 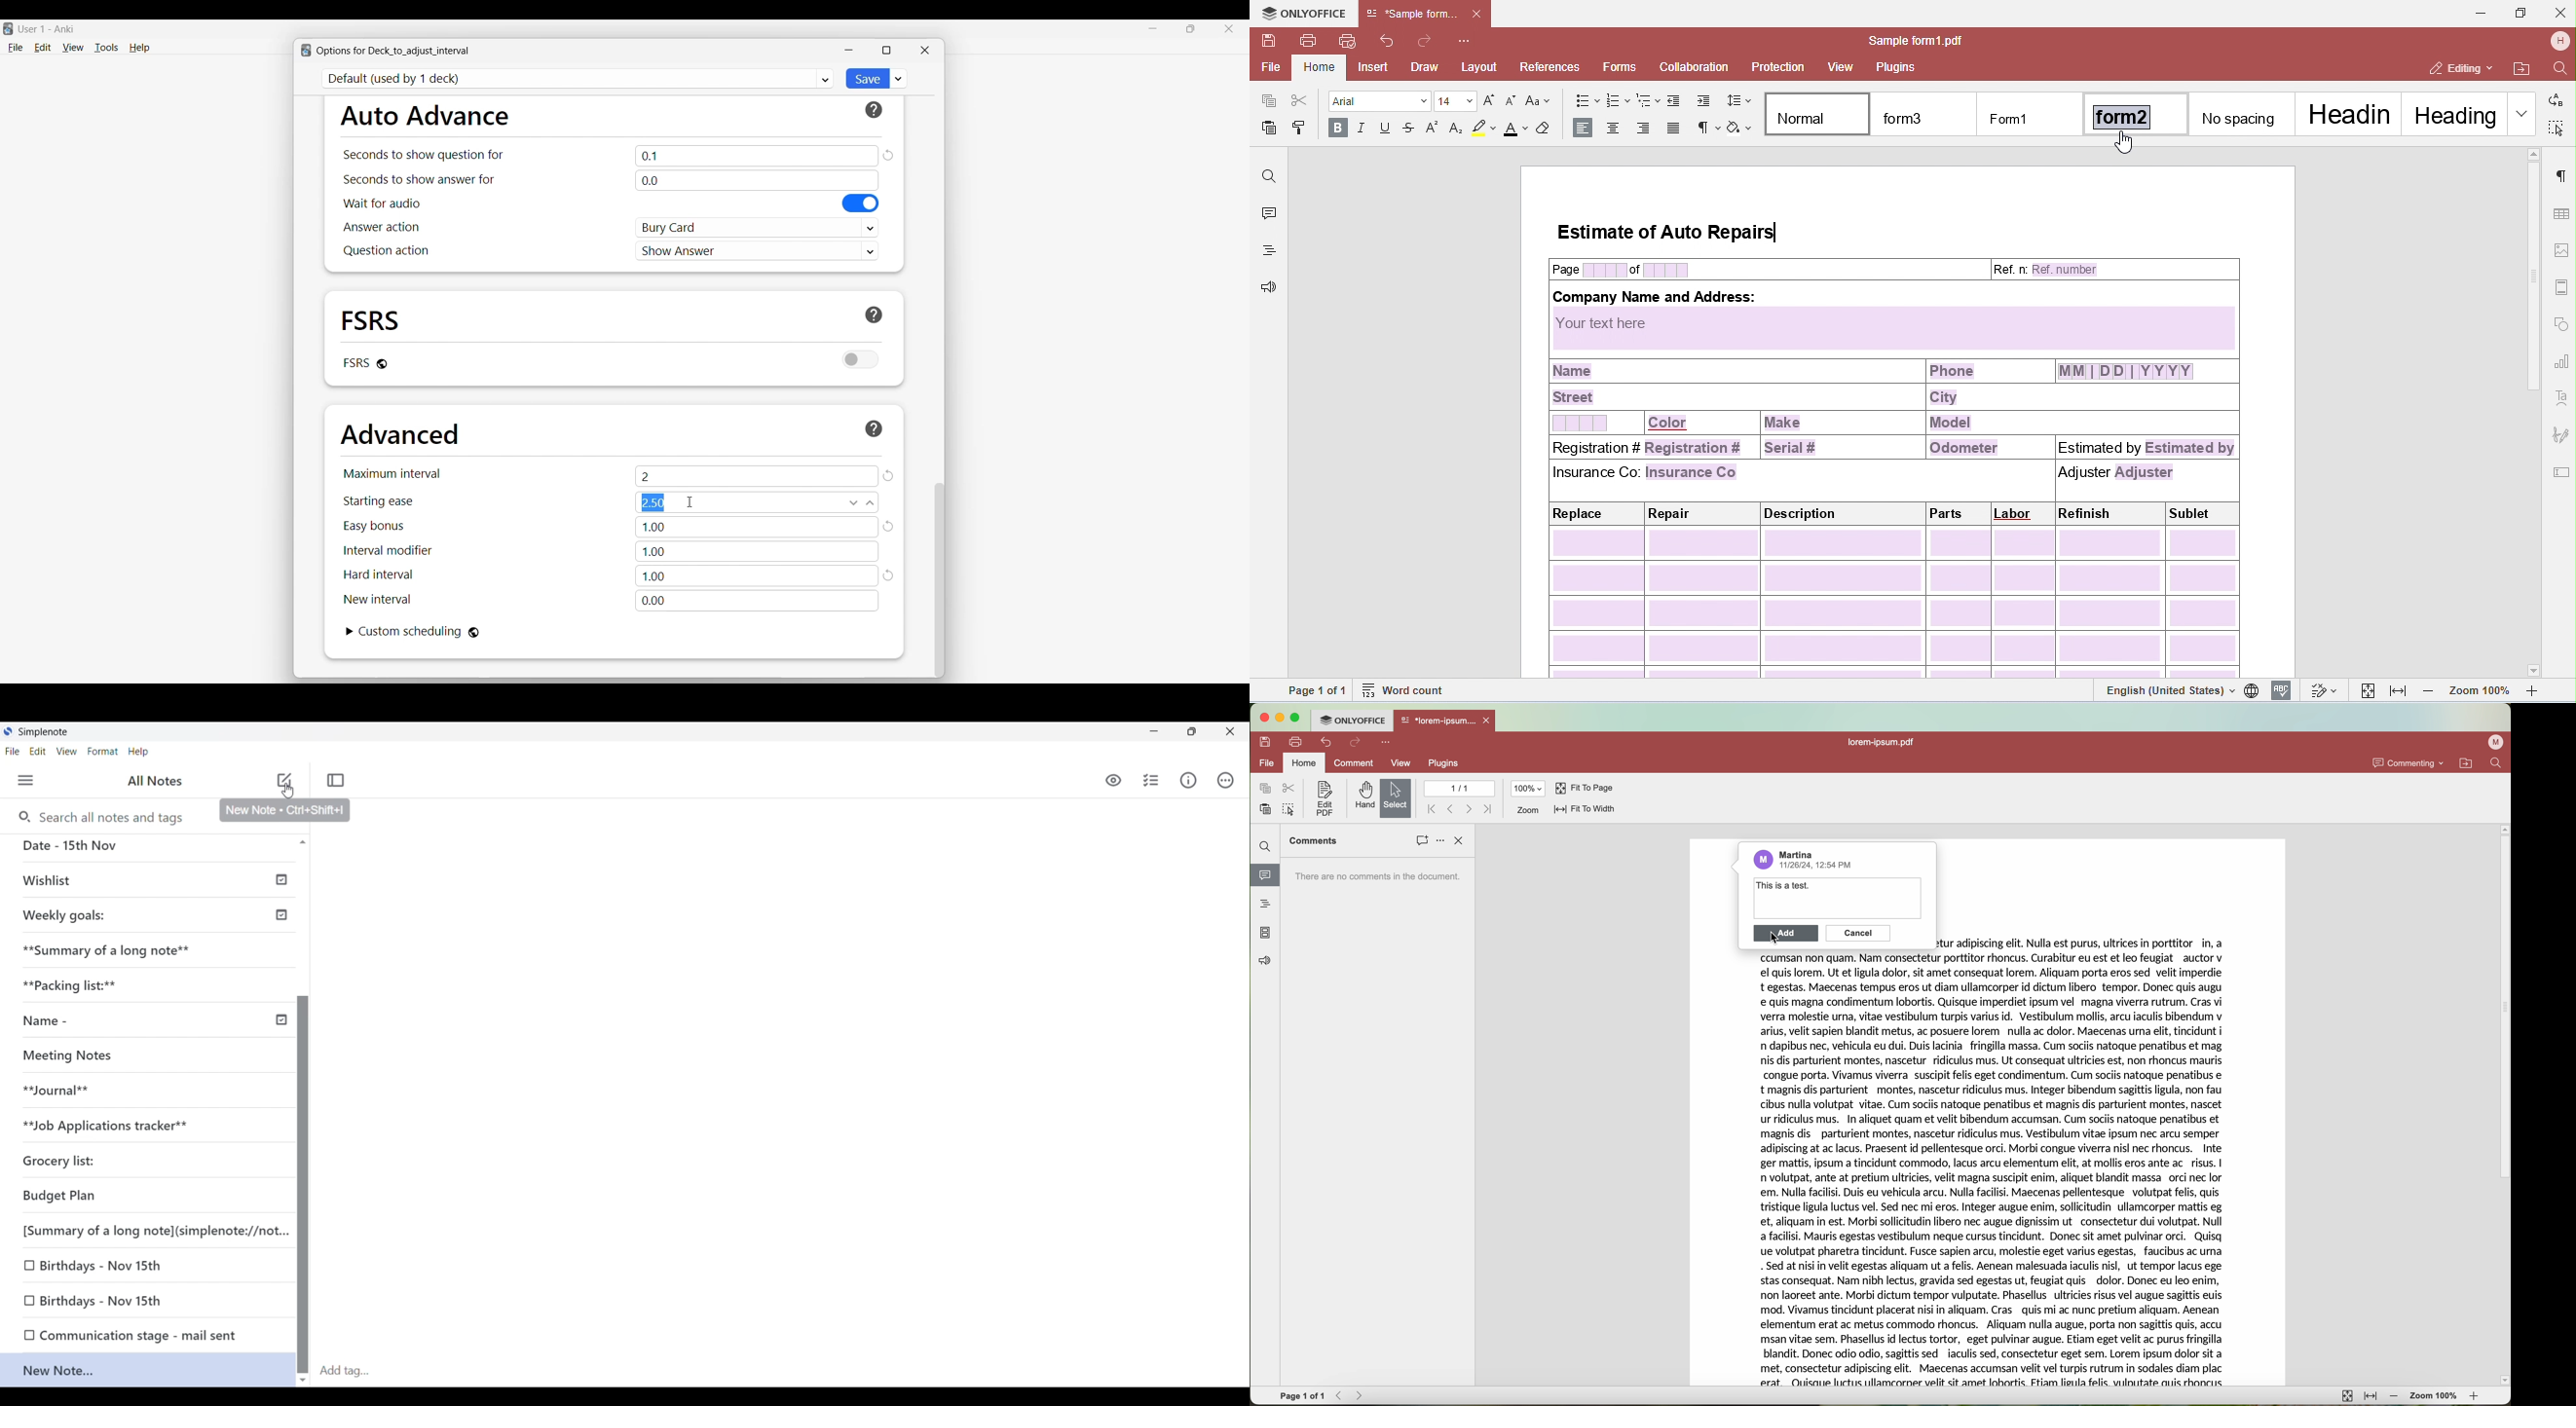 What do you see at coordinates (1263, 718) in the screenshot?
I see `close program` at bounding box center [1263, 718].